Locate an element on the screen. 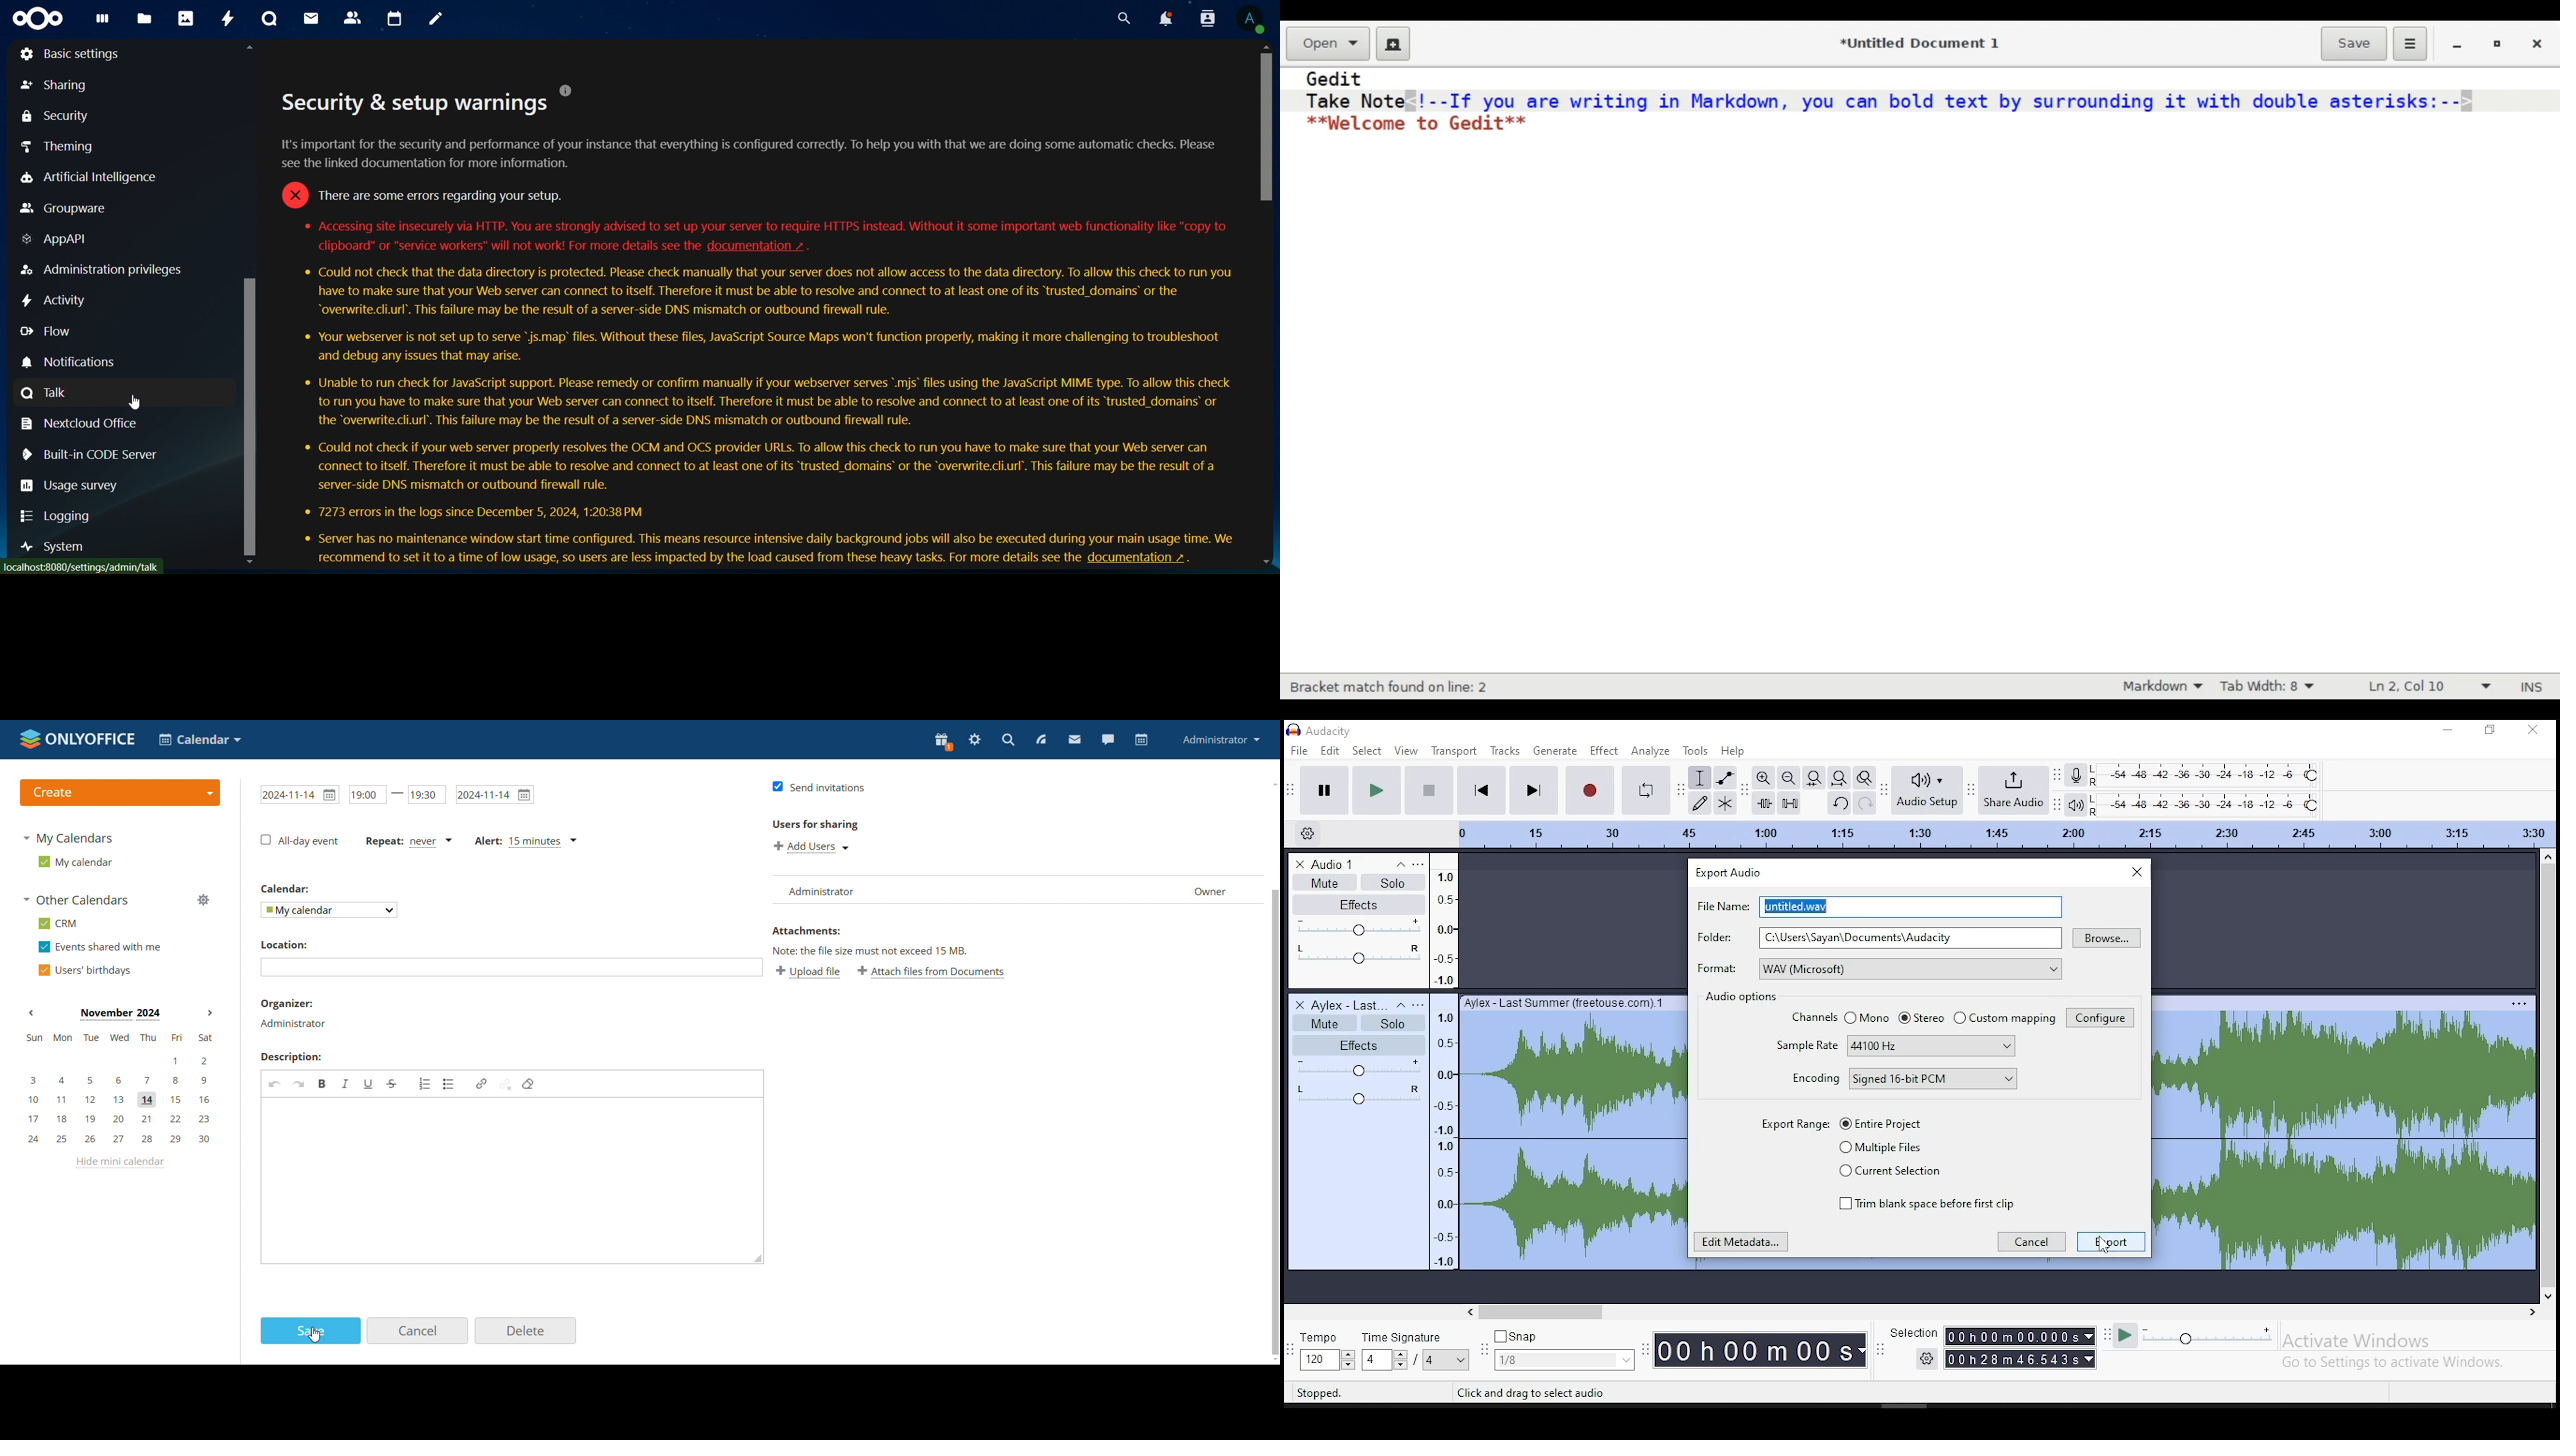  close window is located at coordinates (2537, 730).